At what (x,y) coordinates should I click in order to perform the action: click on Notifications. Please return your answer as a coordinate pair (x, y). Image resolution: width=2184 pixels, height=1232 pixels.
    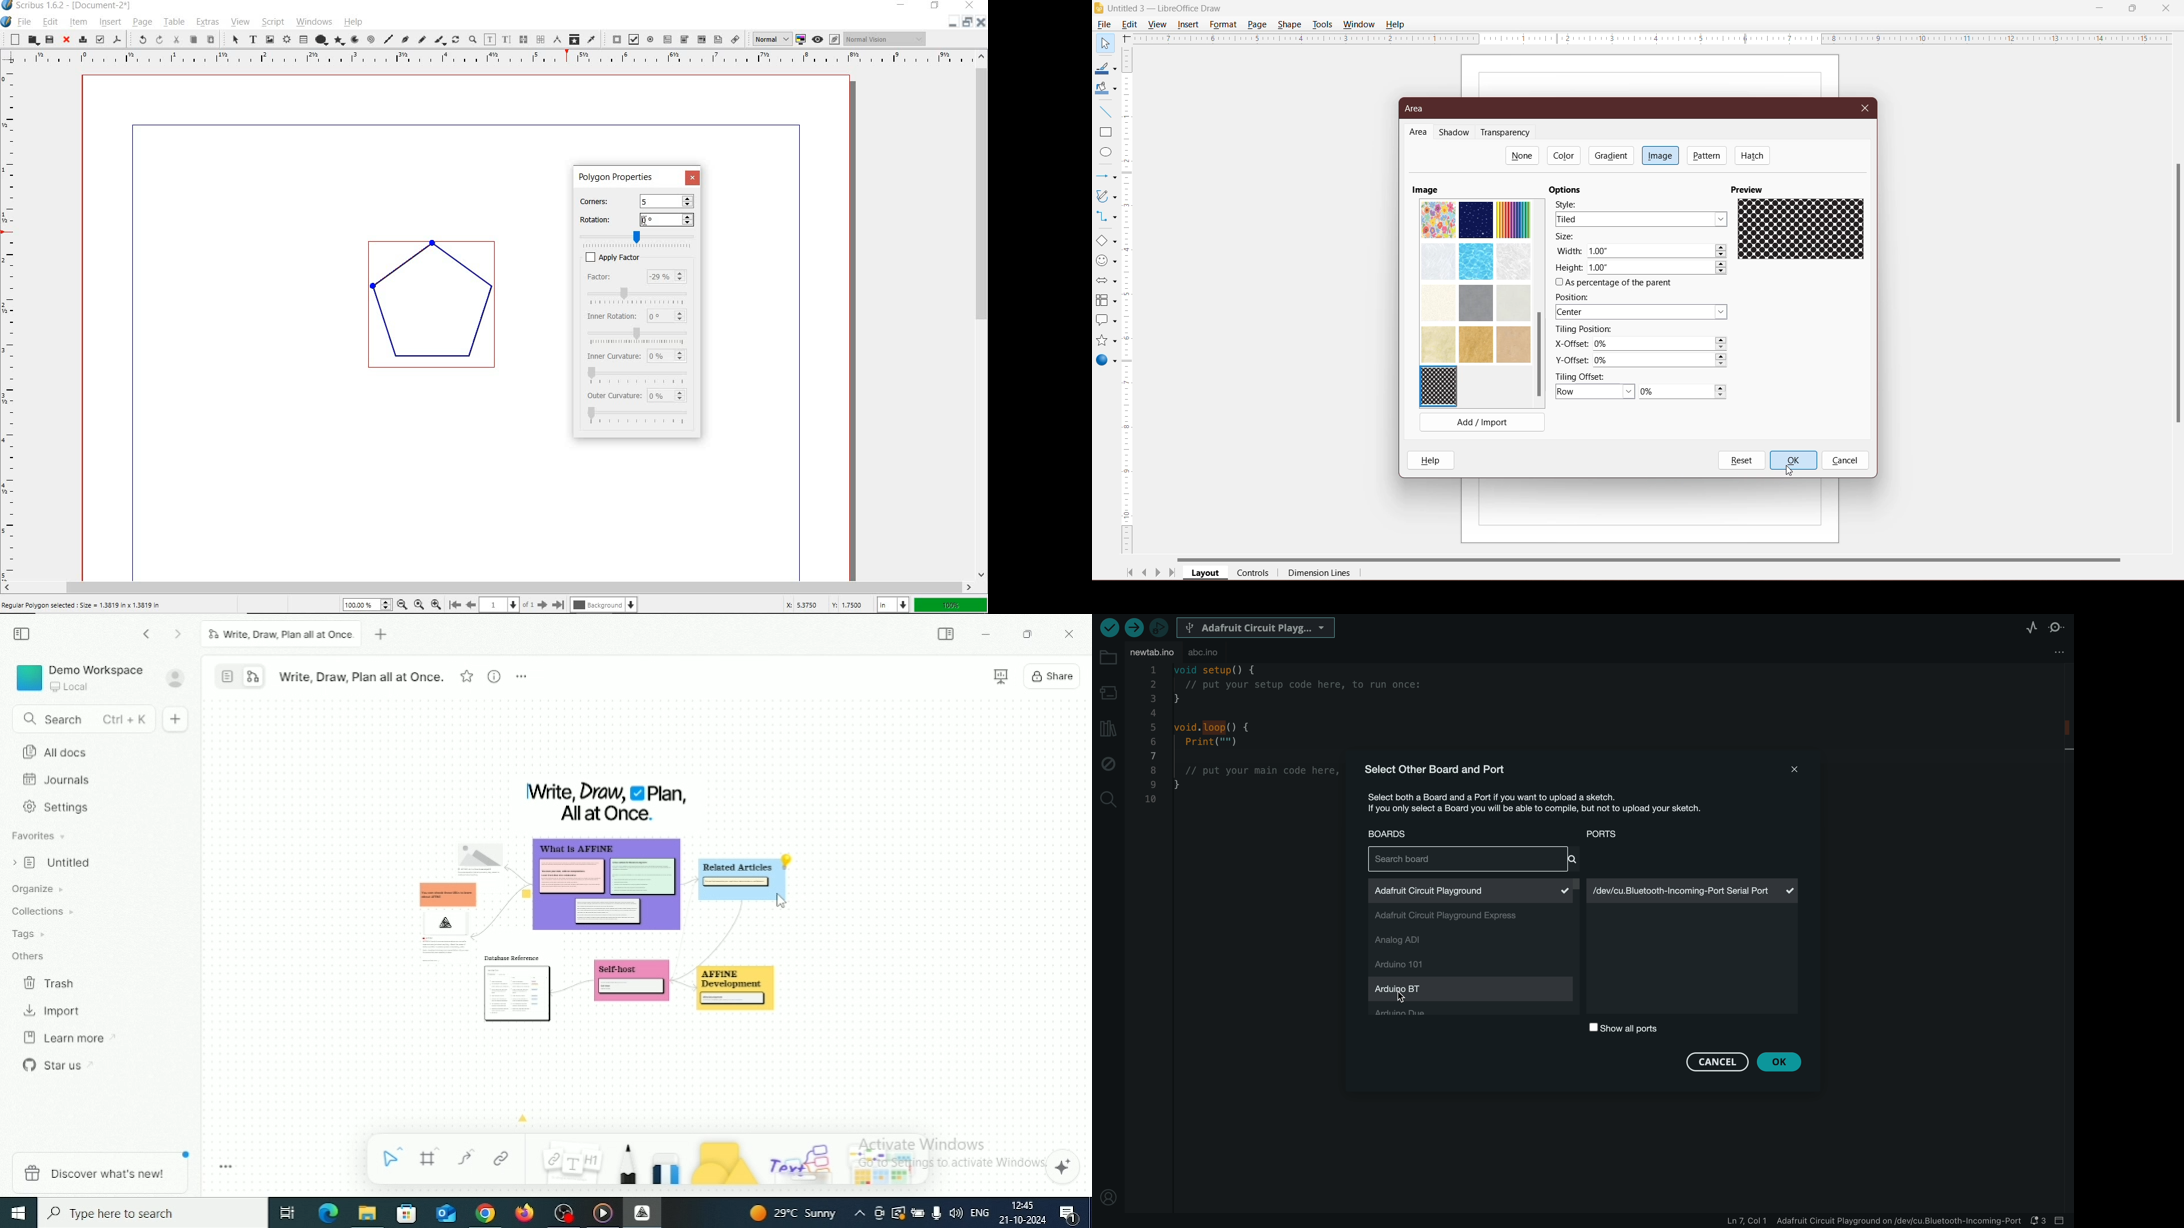
    Looking at the image, I should click on (1067, 1214).